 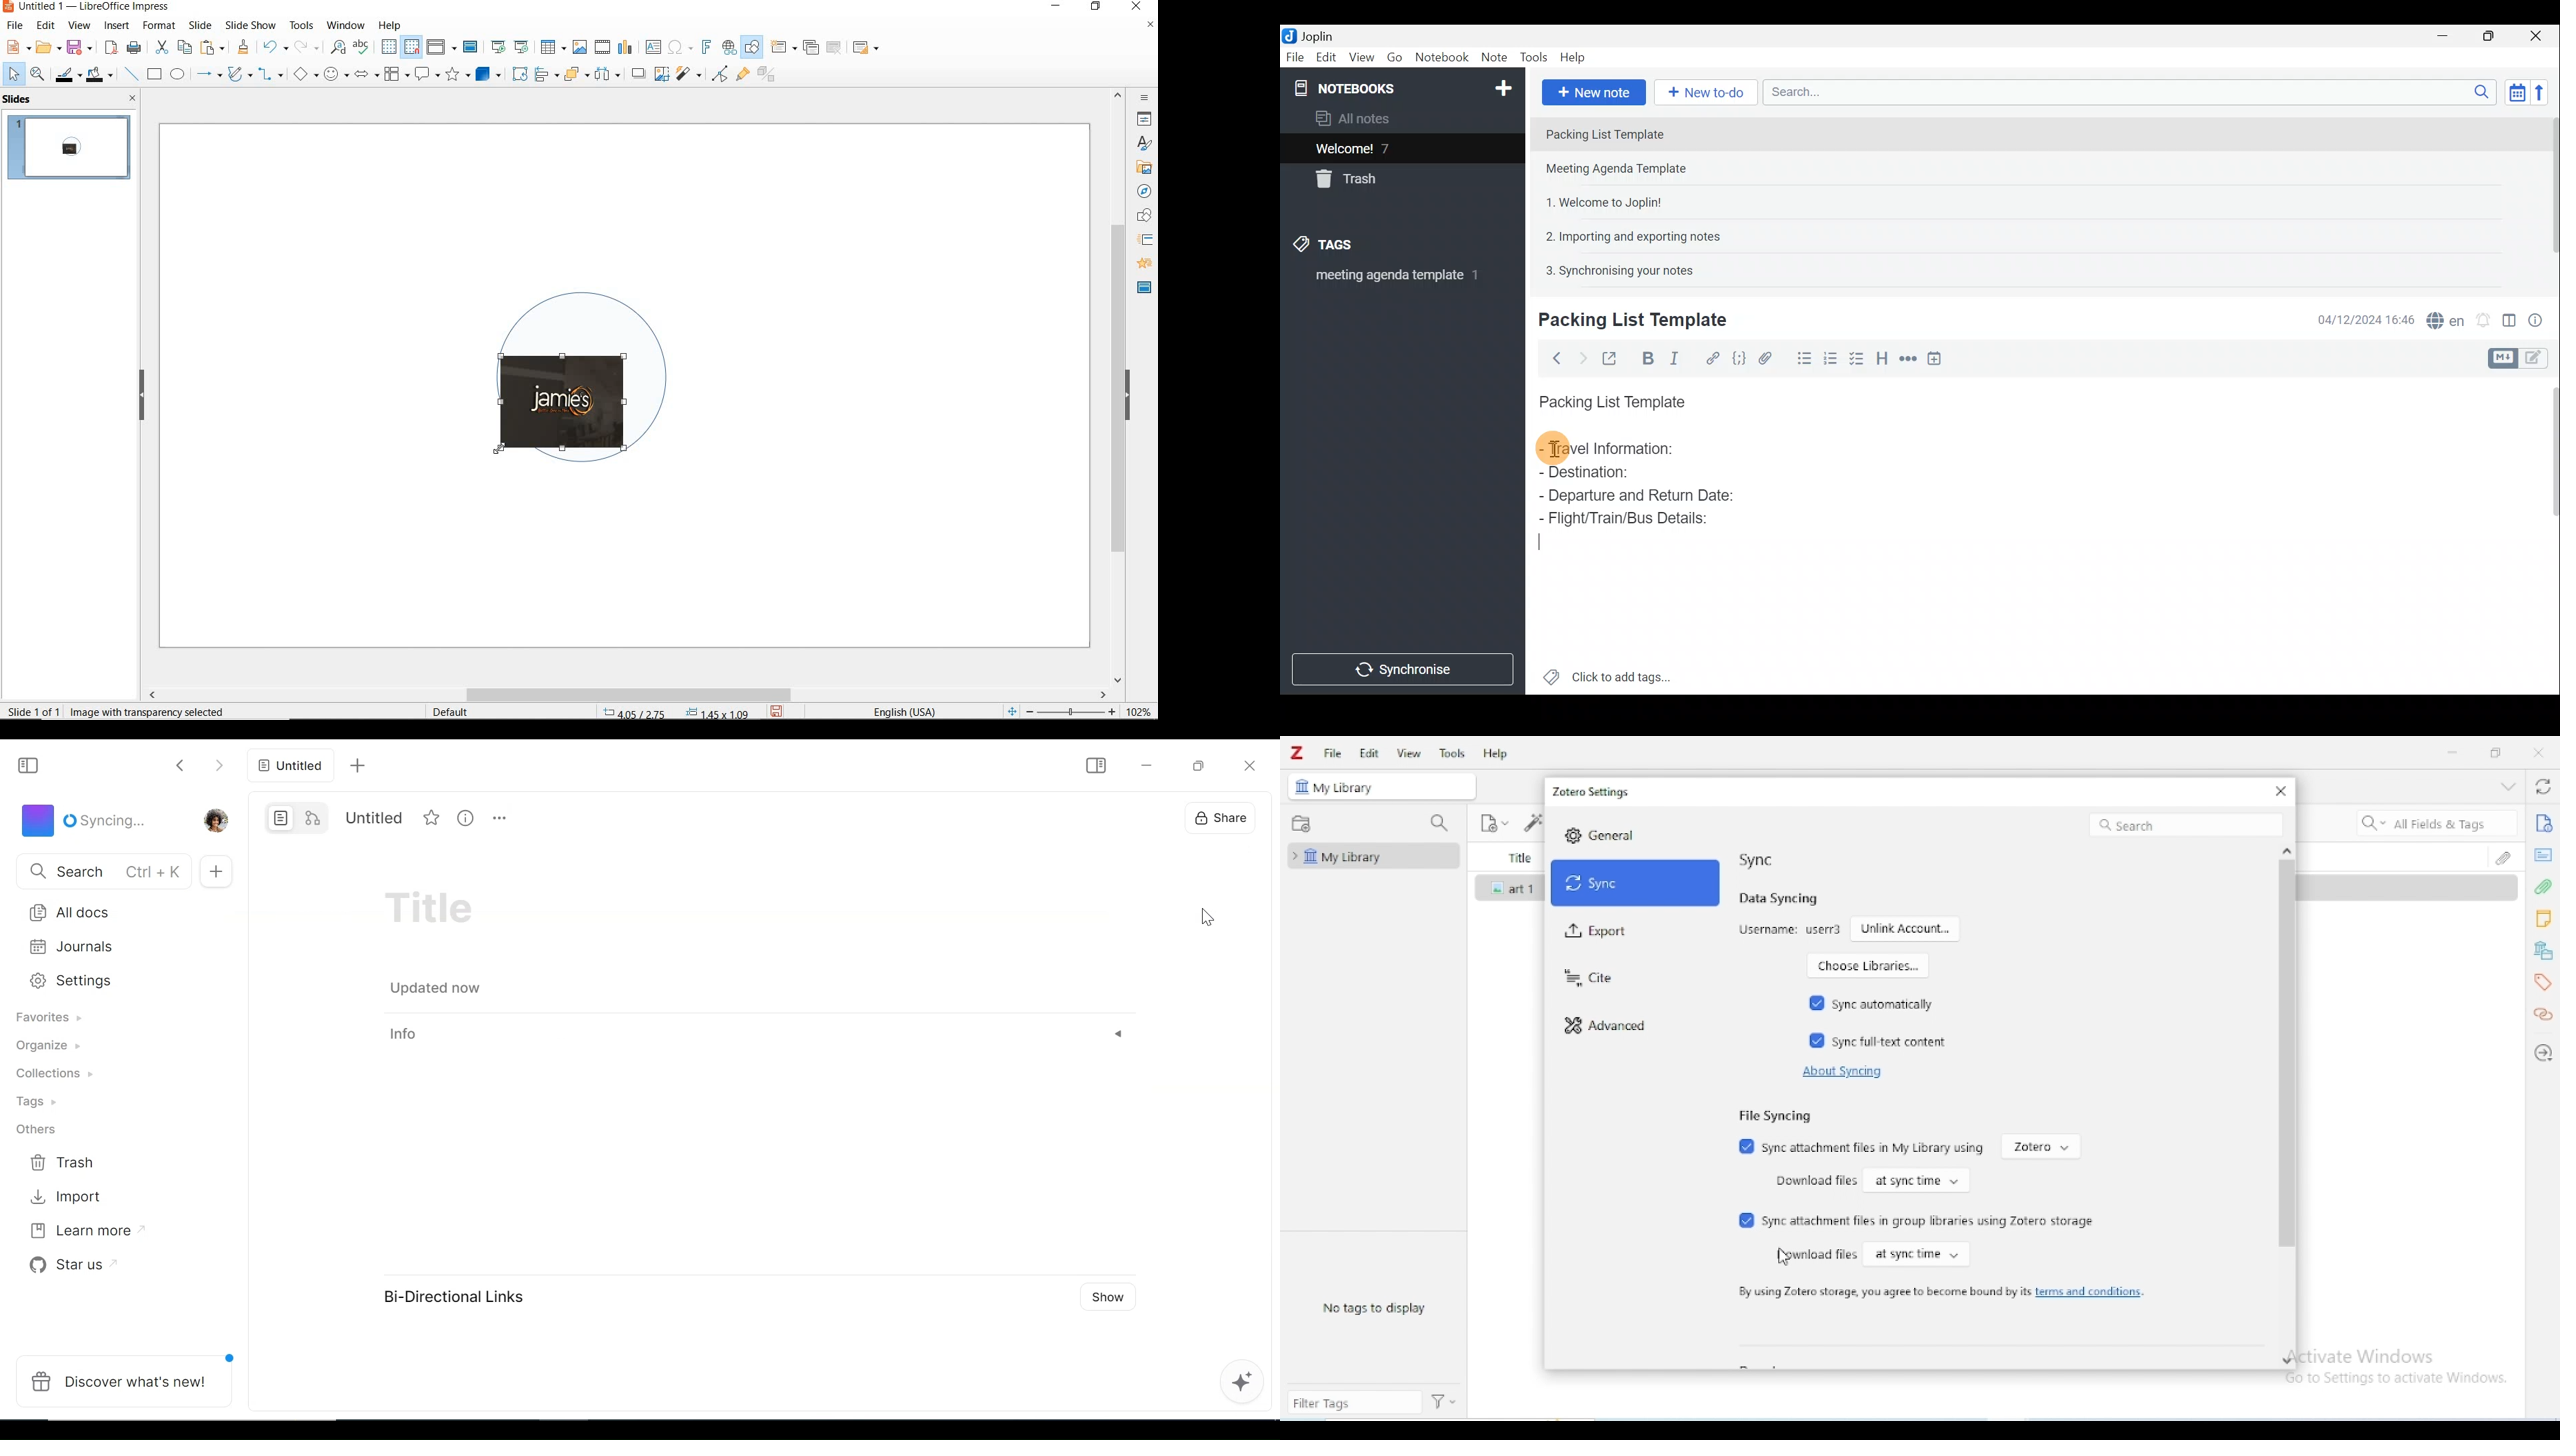 What do you see at coordinates (1293, 56) in the screenshot?
I see `File` at bounding box center [1293, 56].